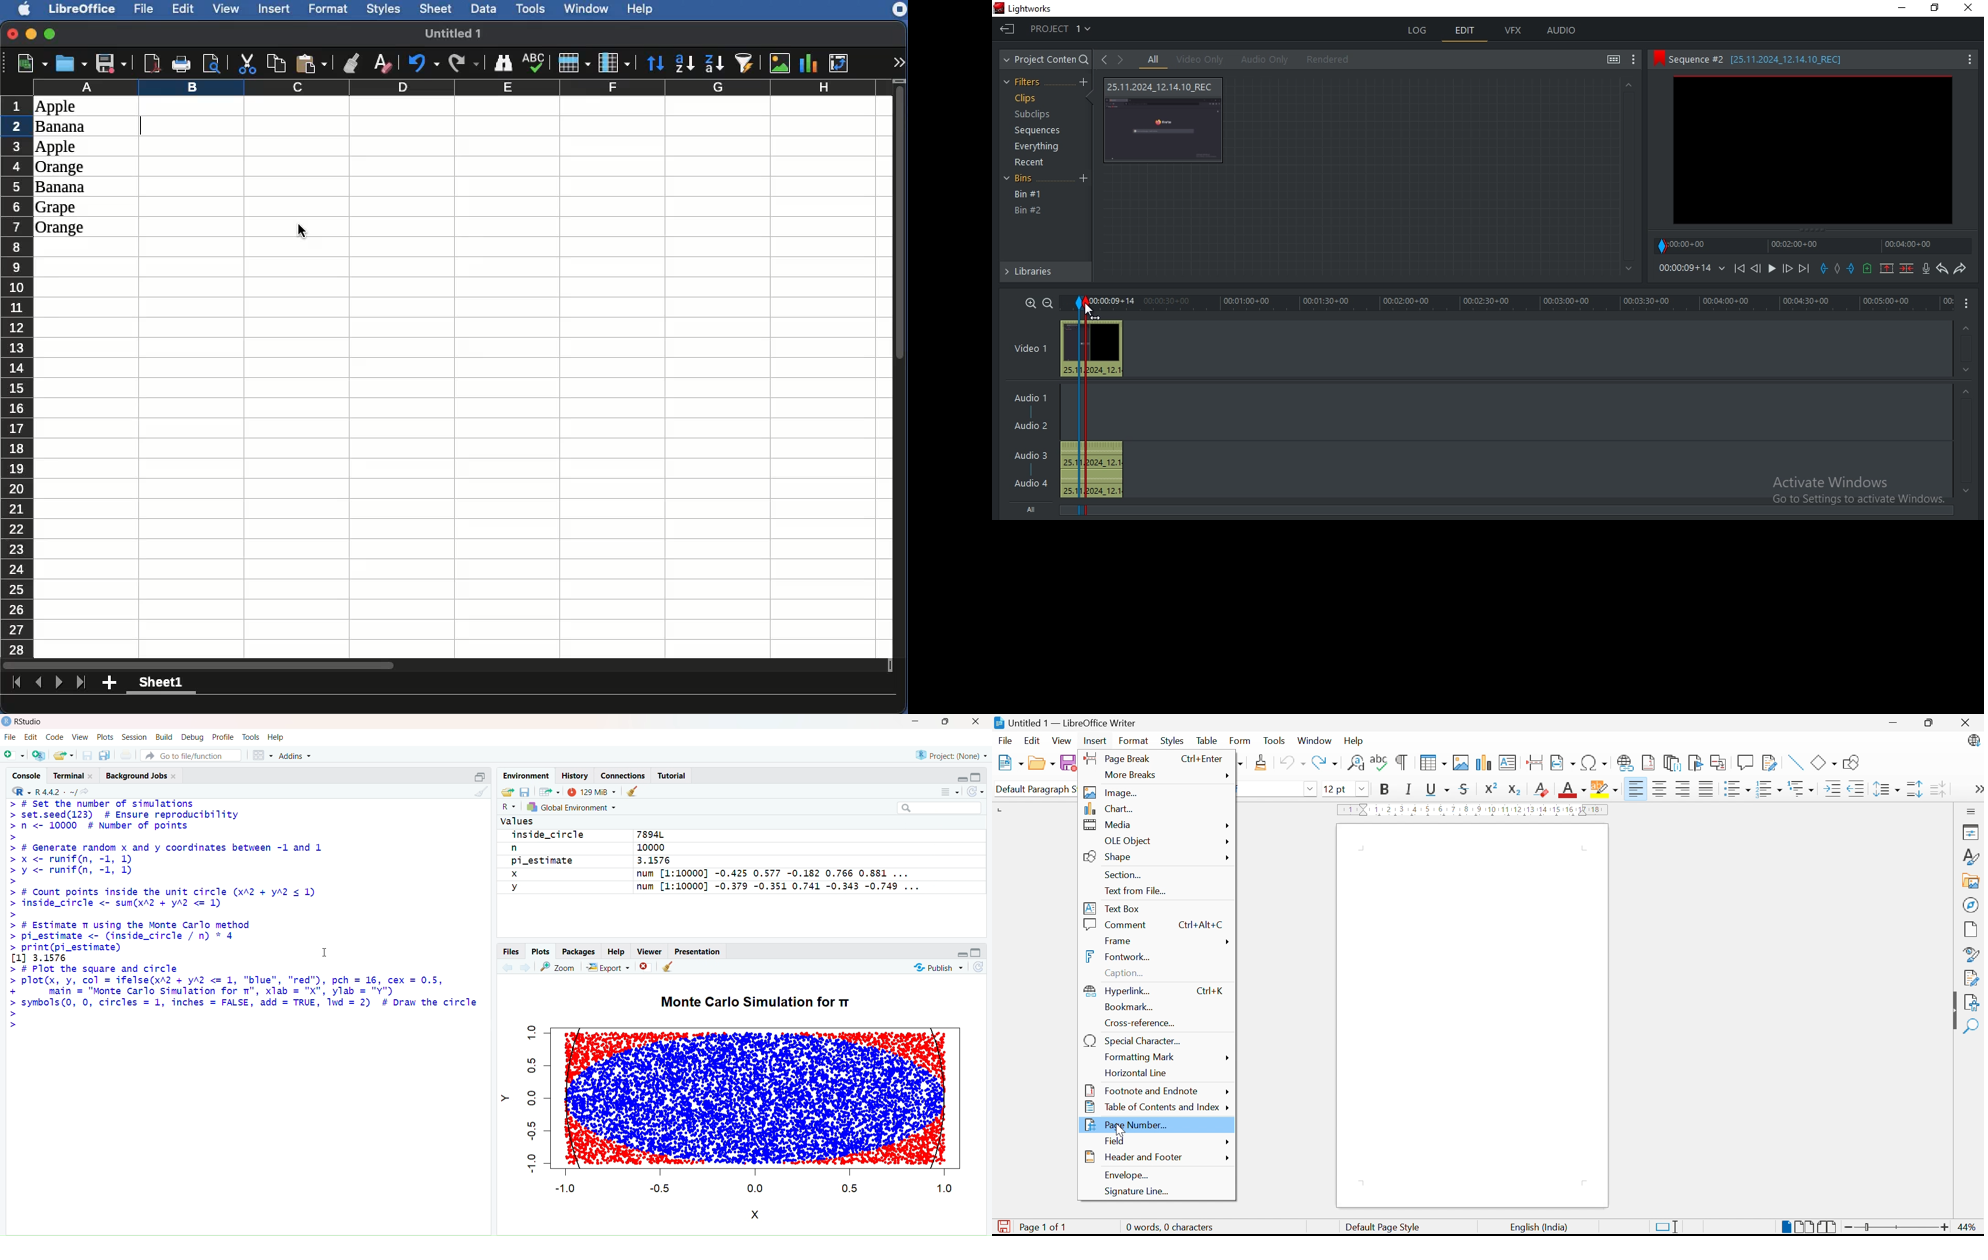 The height and width of the screenshot is (1260, 1988). What do you see at coordinates (1851, 762) in the screenshot?
I see `Show draw functions` at bounding box center [1851, 762].